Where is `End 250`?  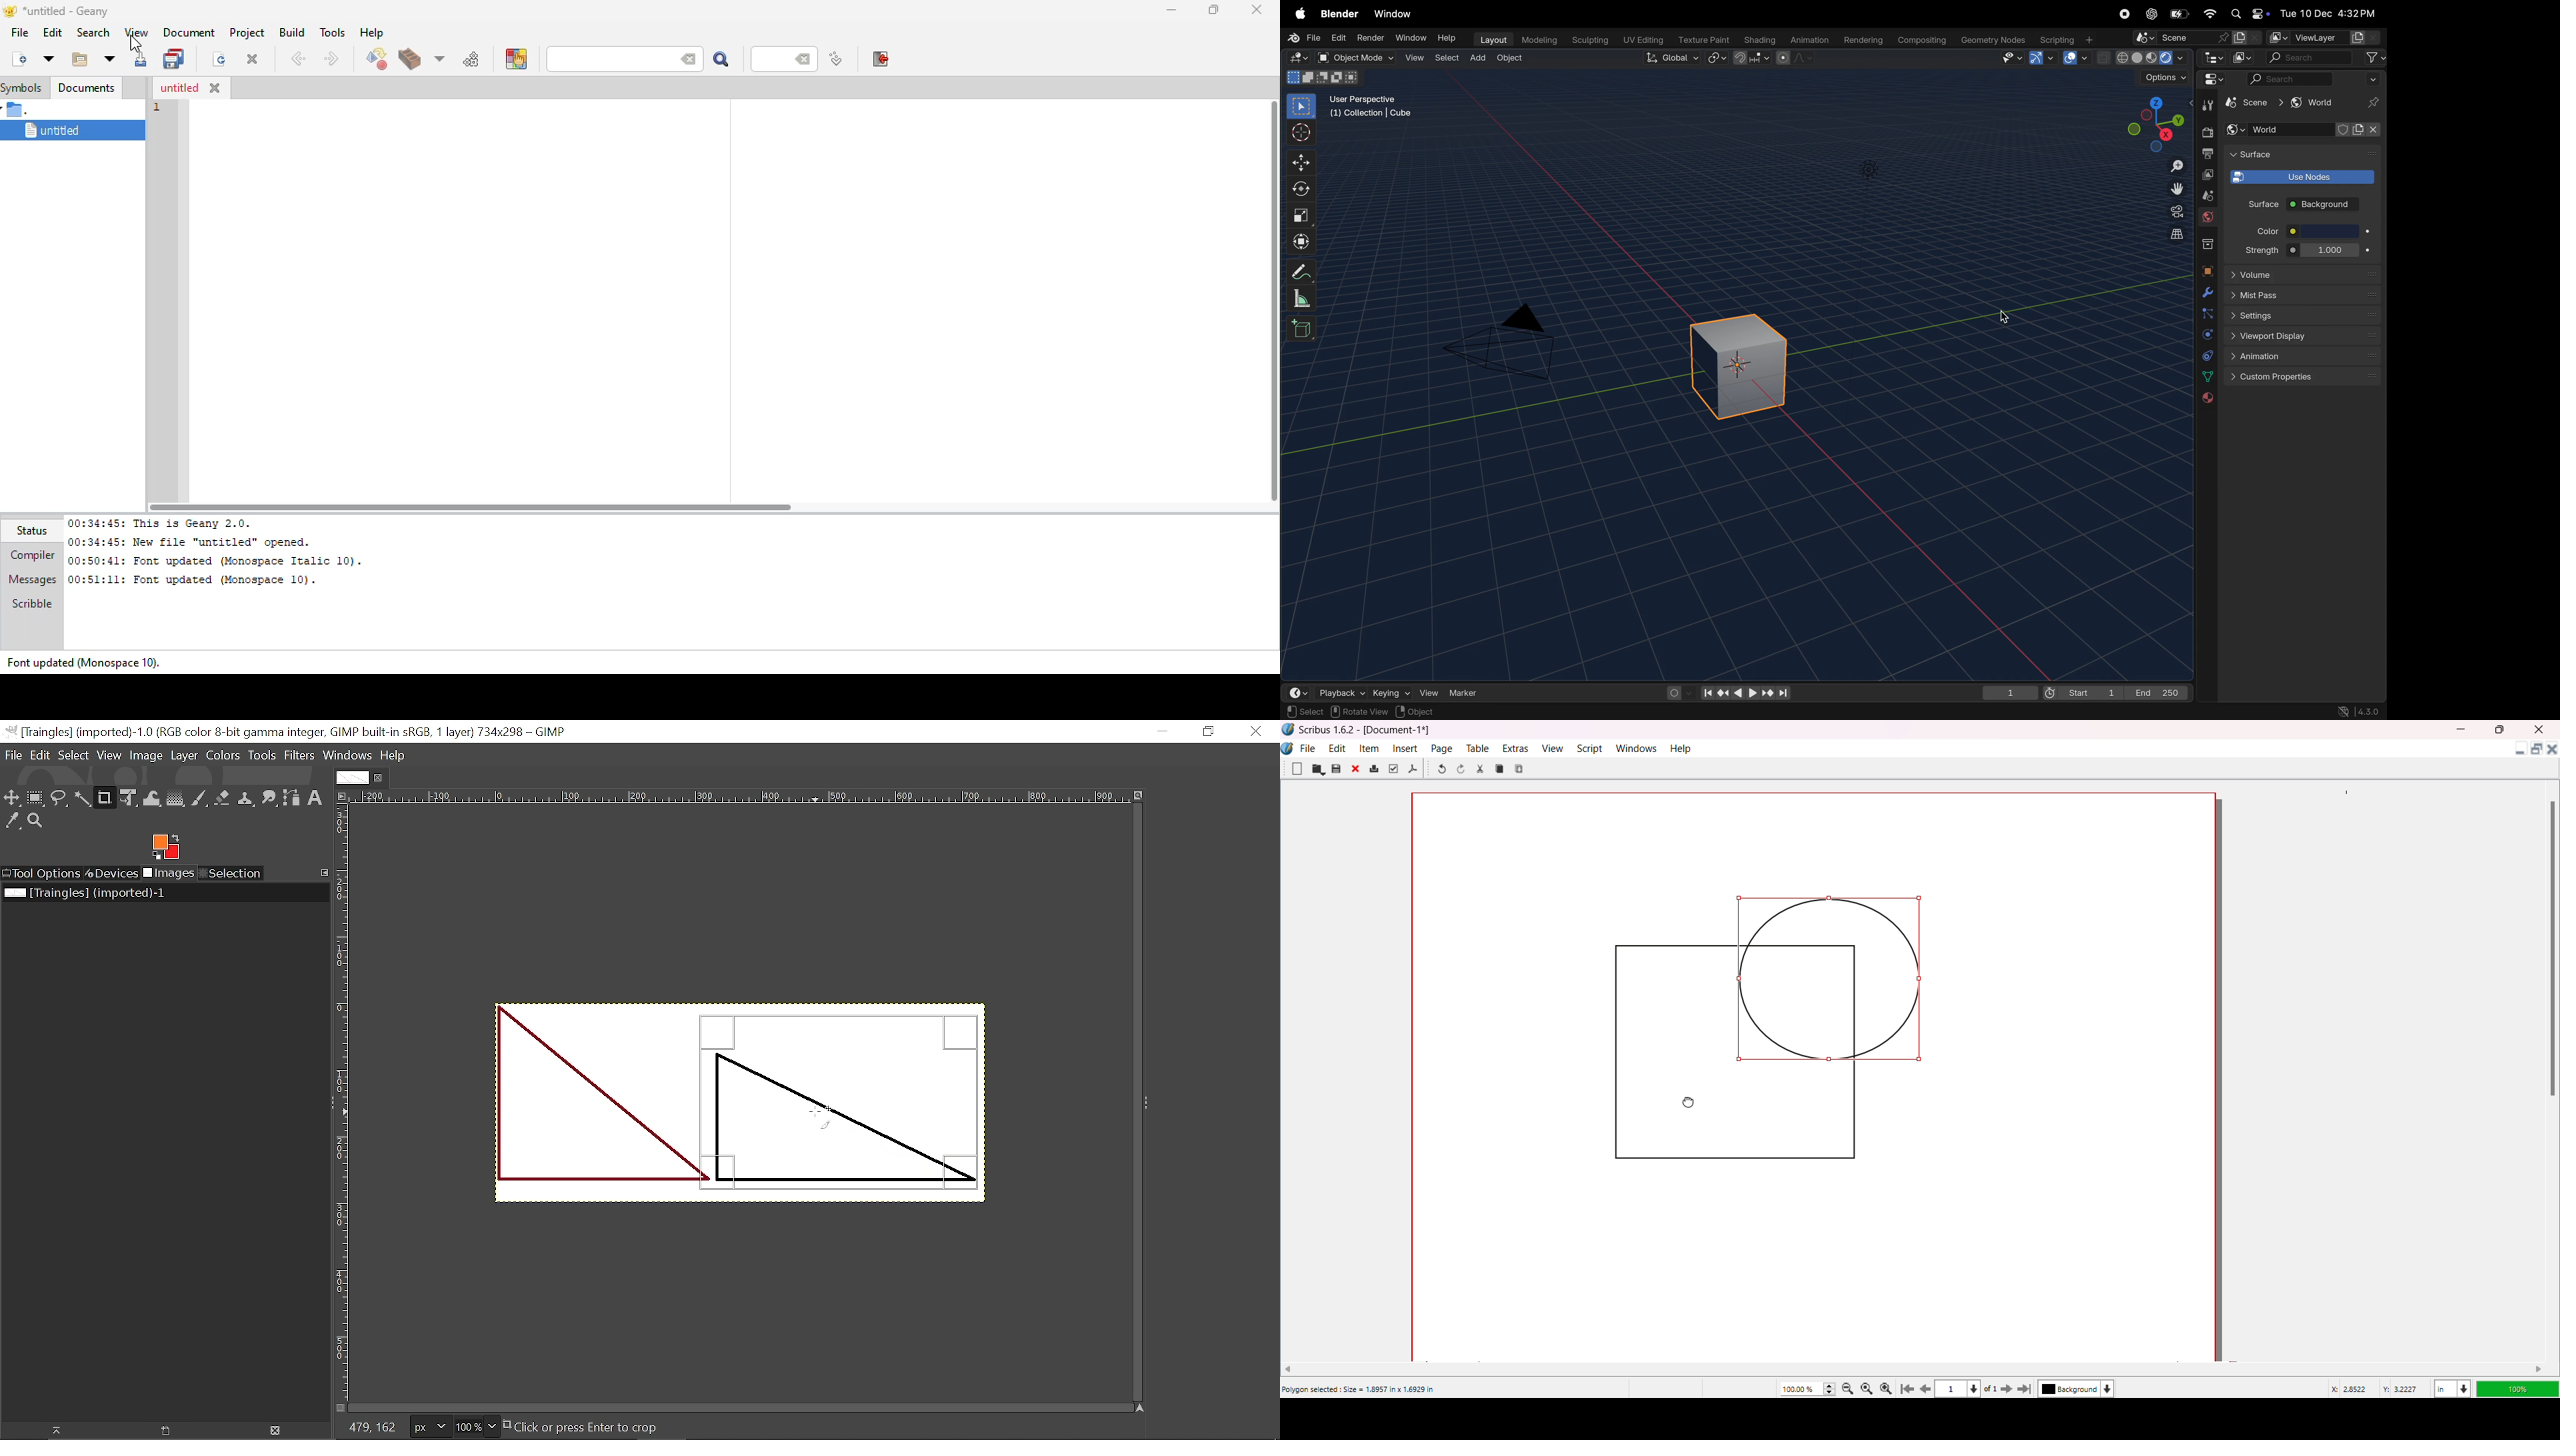
End 250 is located at coordinates (2158, 692).